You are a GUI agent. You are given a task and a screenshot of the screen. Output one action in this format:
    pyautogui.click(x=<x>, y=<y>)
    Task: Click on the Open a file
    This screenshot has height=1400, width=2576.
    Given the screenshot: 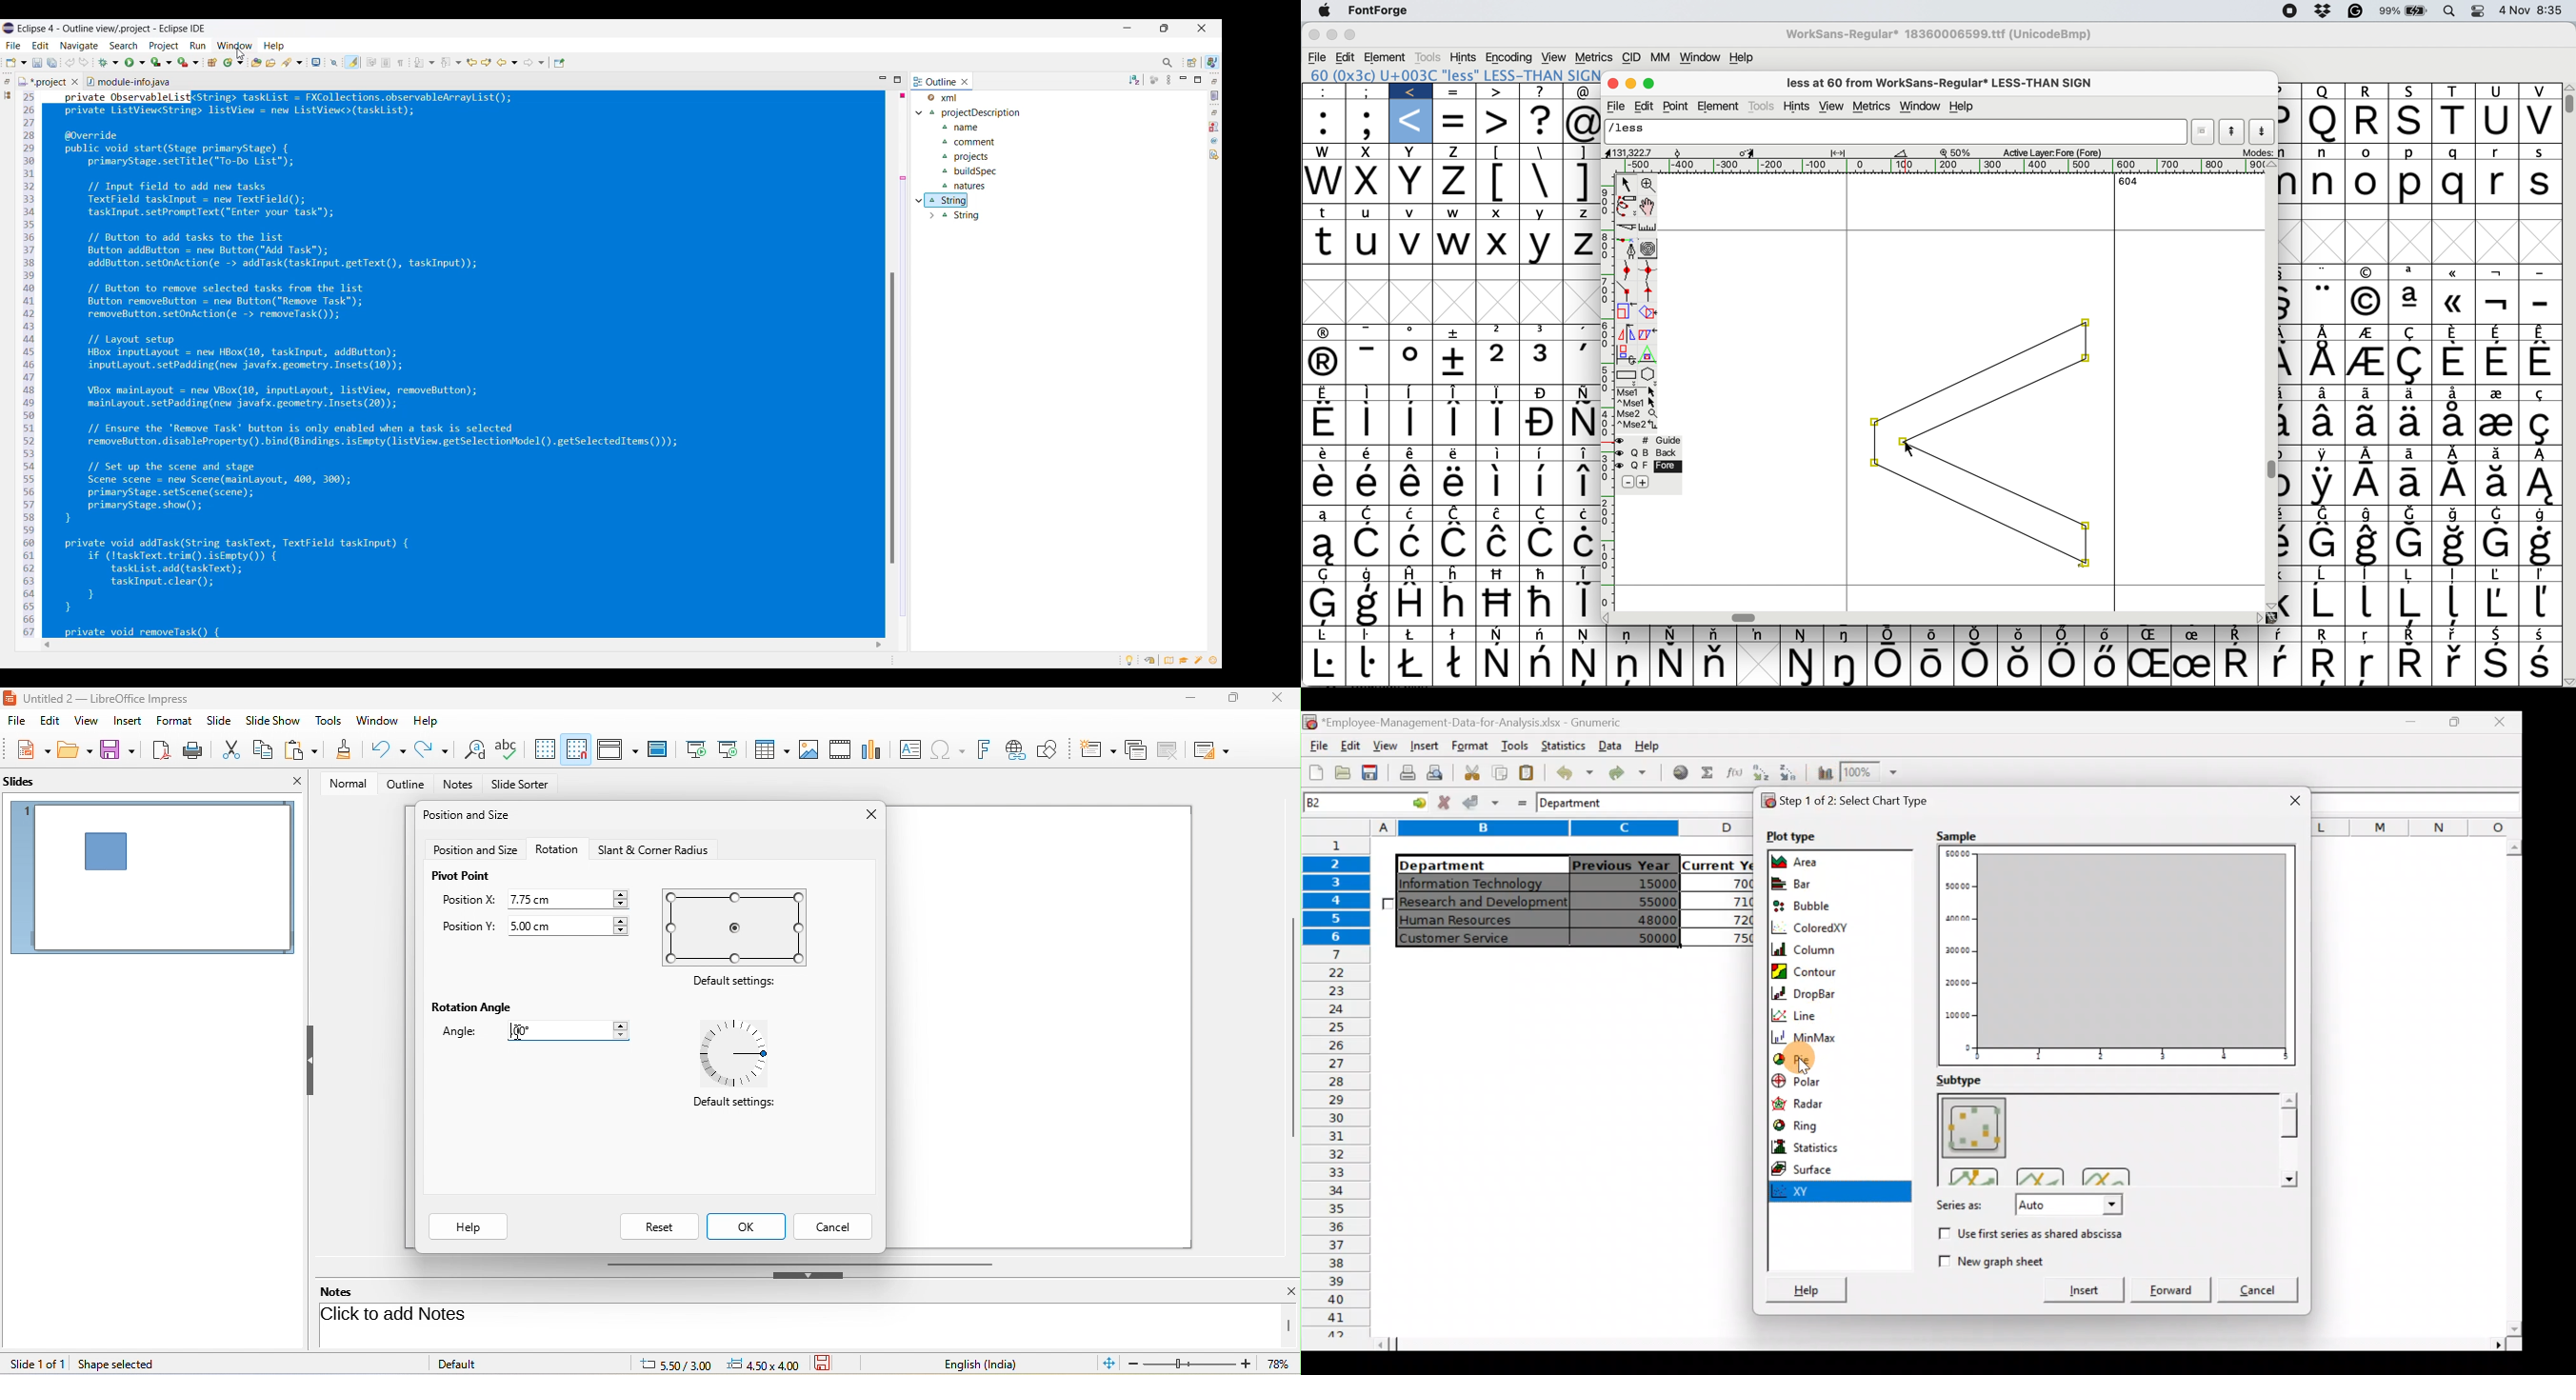 What is the action you would take?
    pyautogui.click(x=1342, y=775)
    